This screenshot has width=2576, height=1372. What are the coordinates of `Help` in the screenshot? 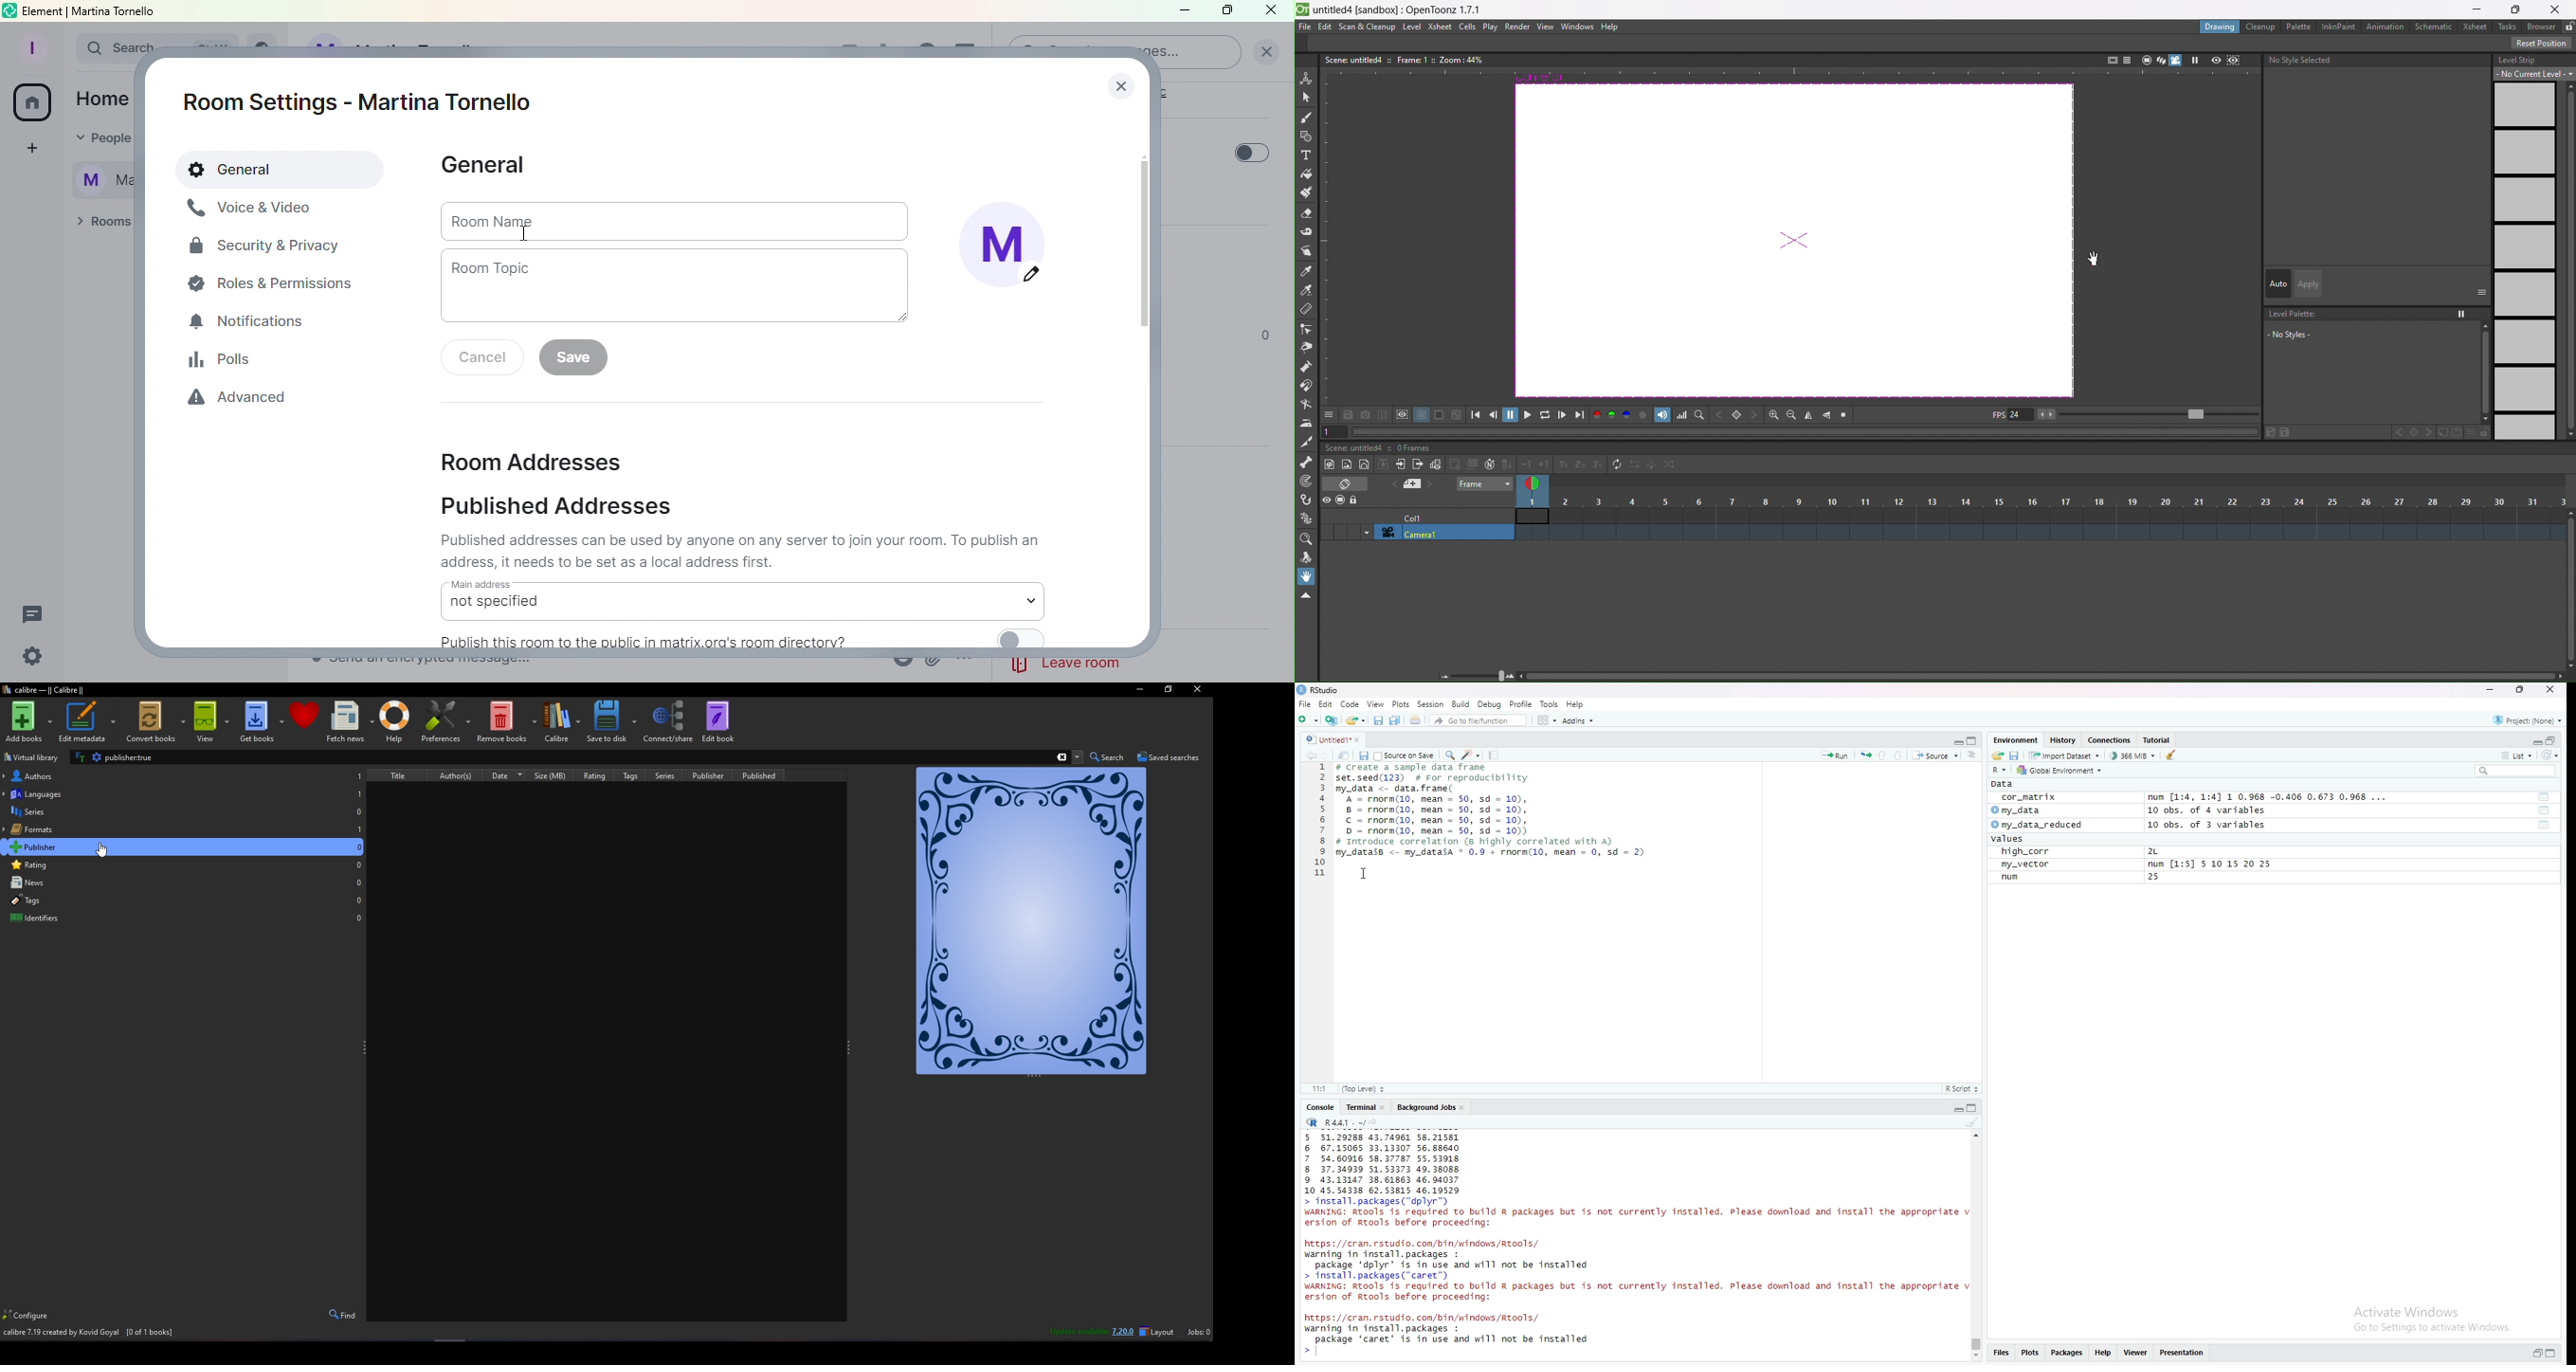 It's located at (395, 721).